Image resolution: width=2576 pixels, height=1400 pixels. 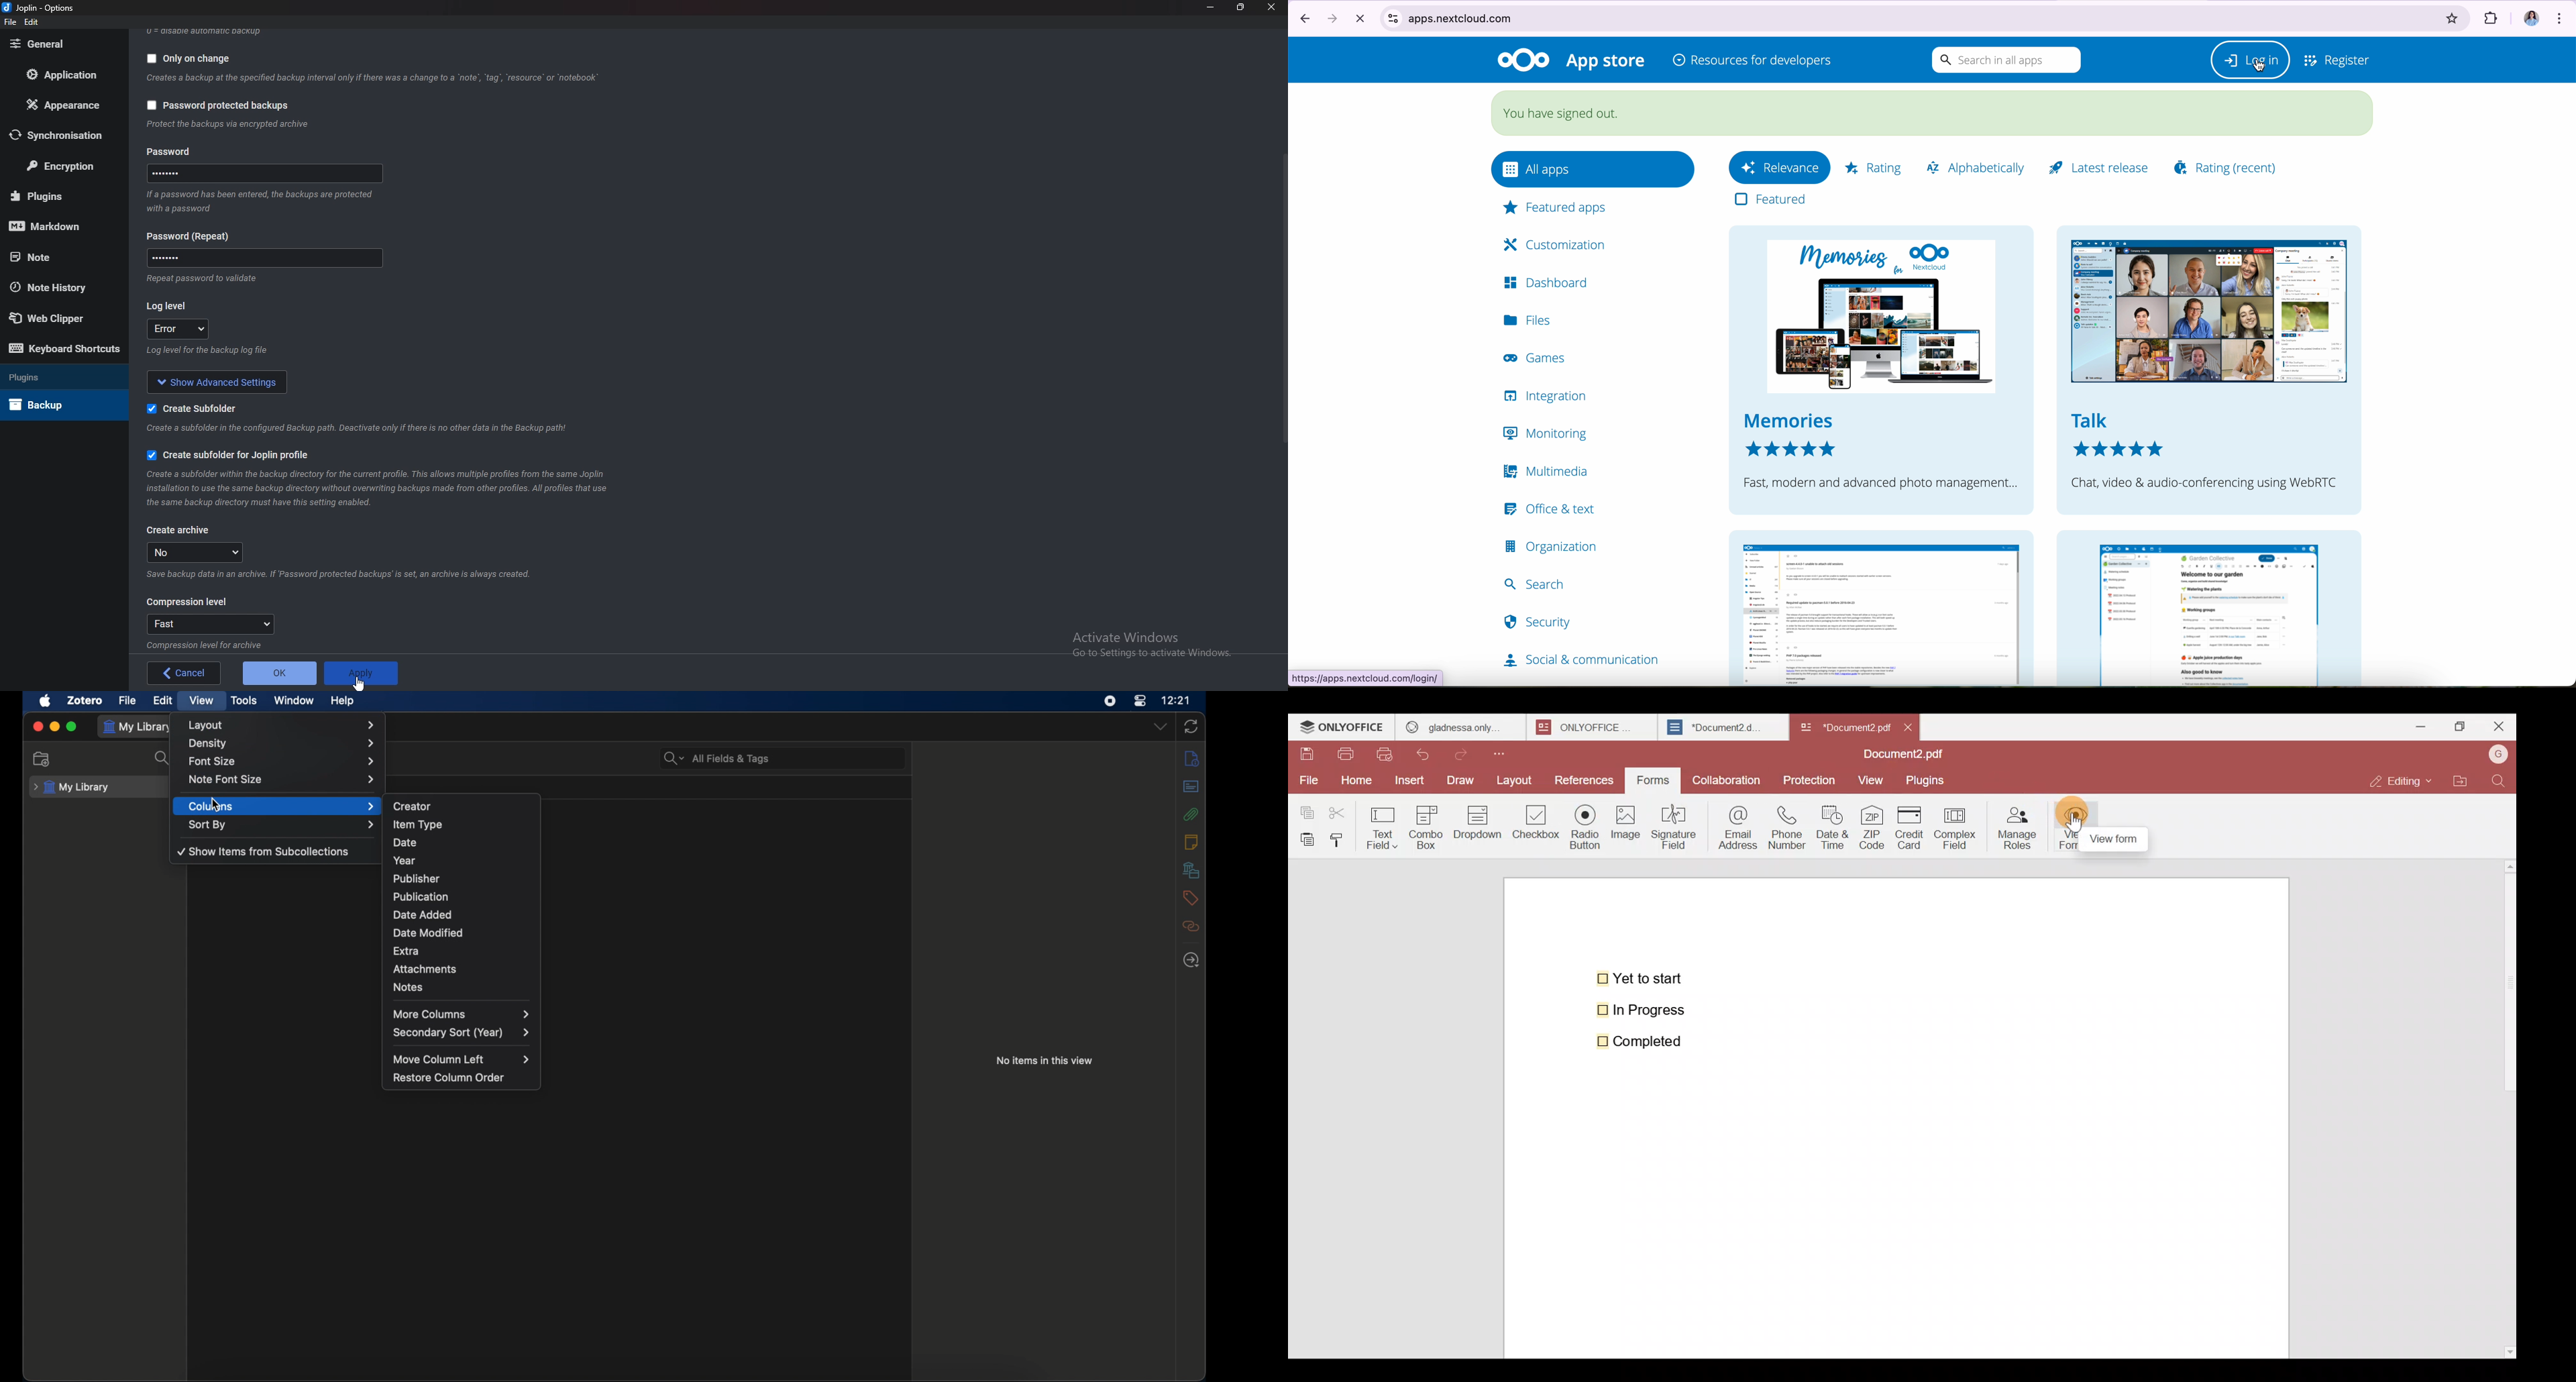 What do you see at coordinates (2498, 729) in the screenshot?
I see `Close` at bounding box center [2498, 729].